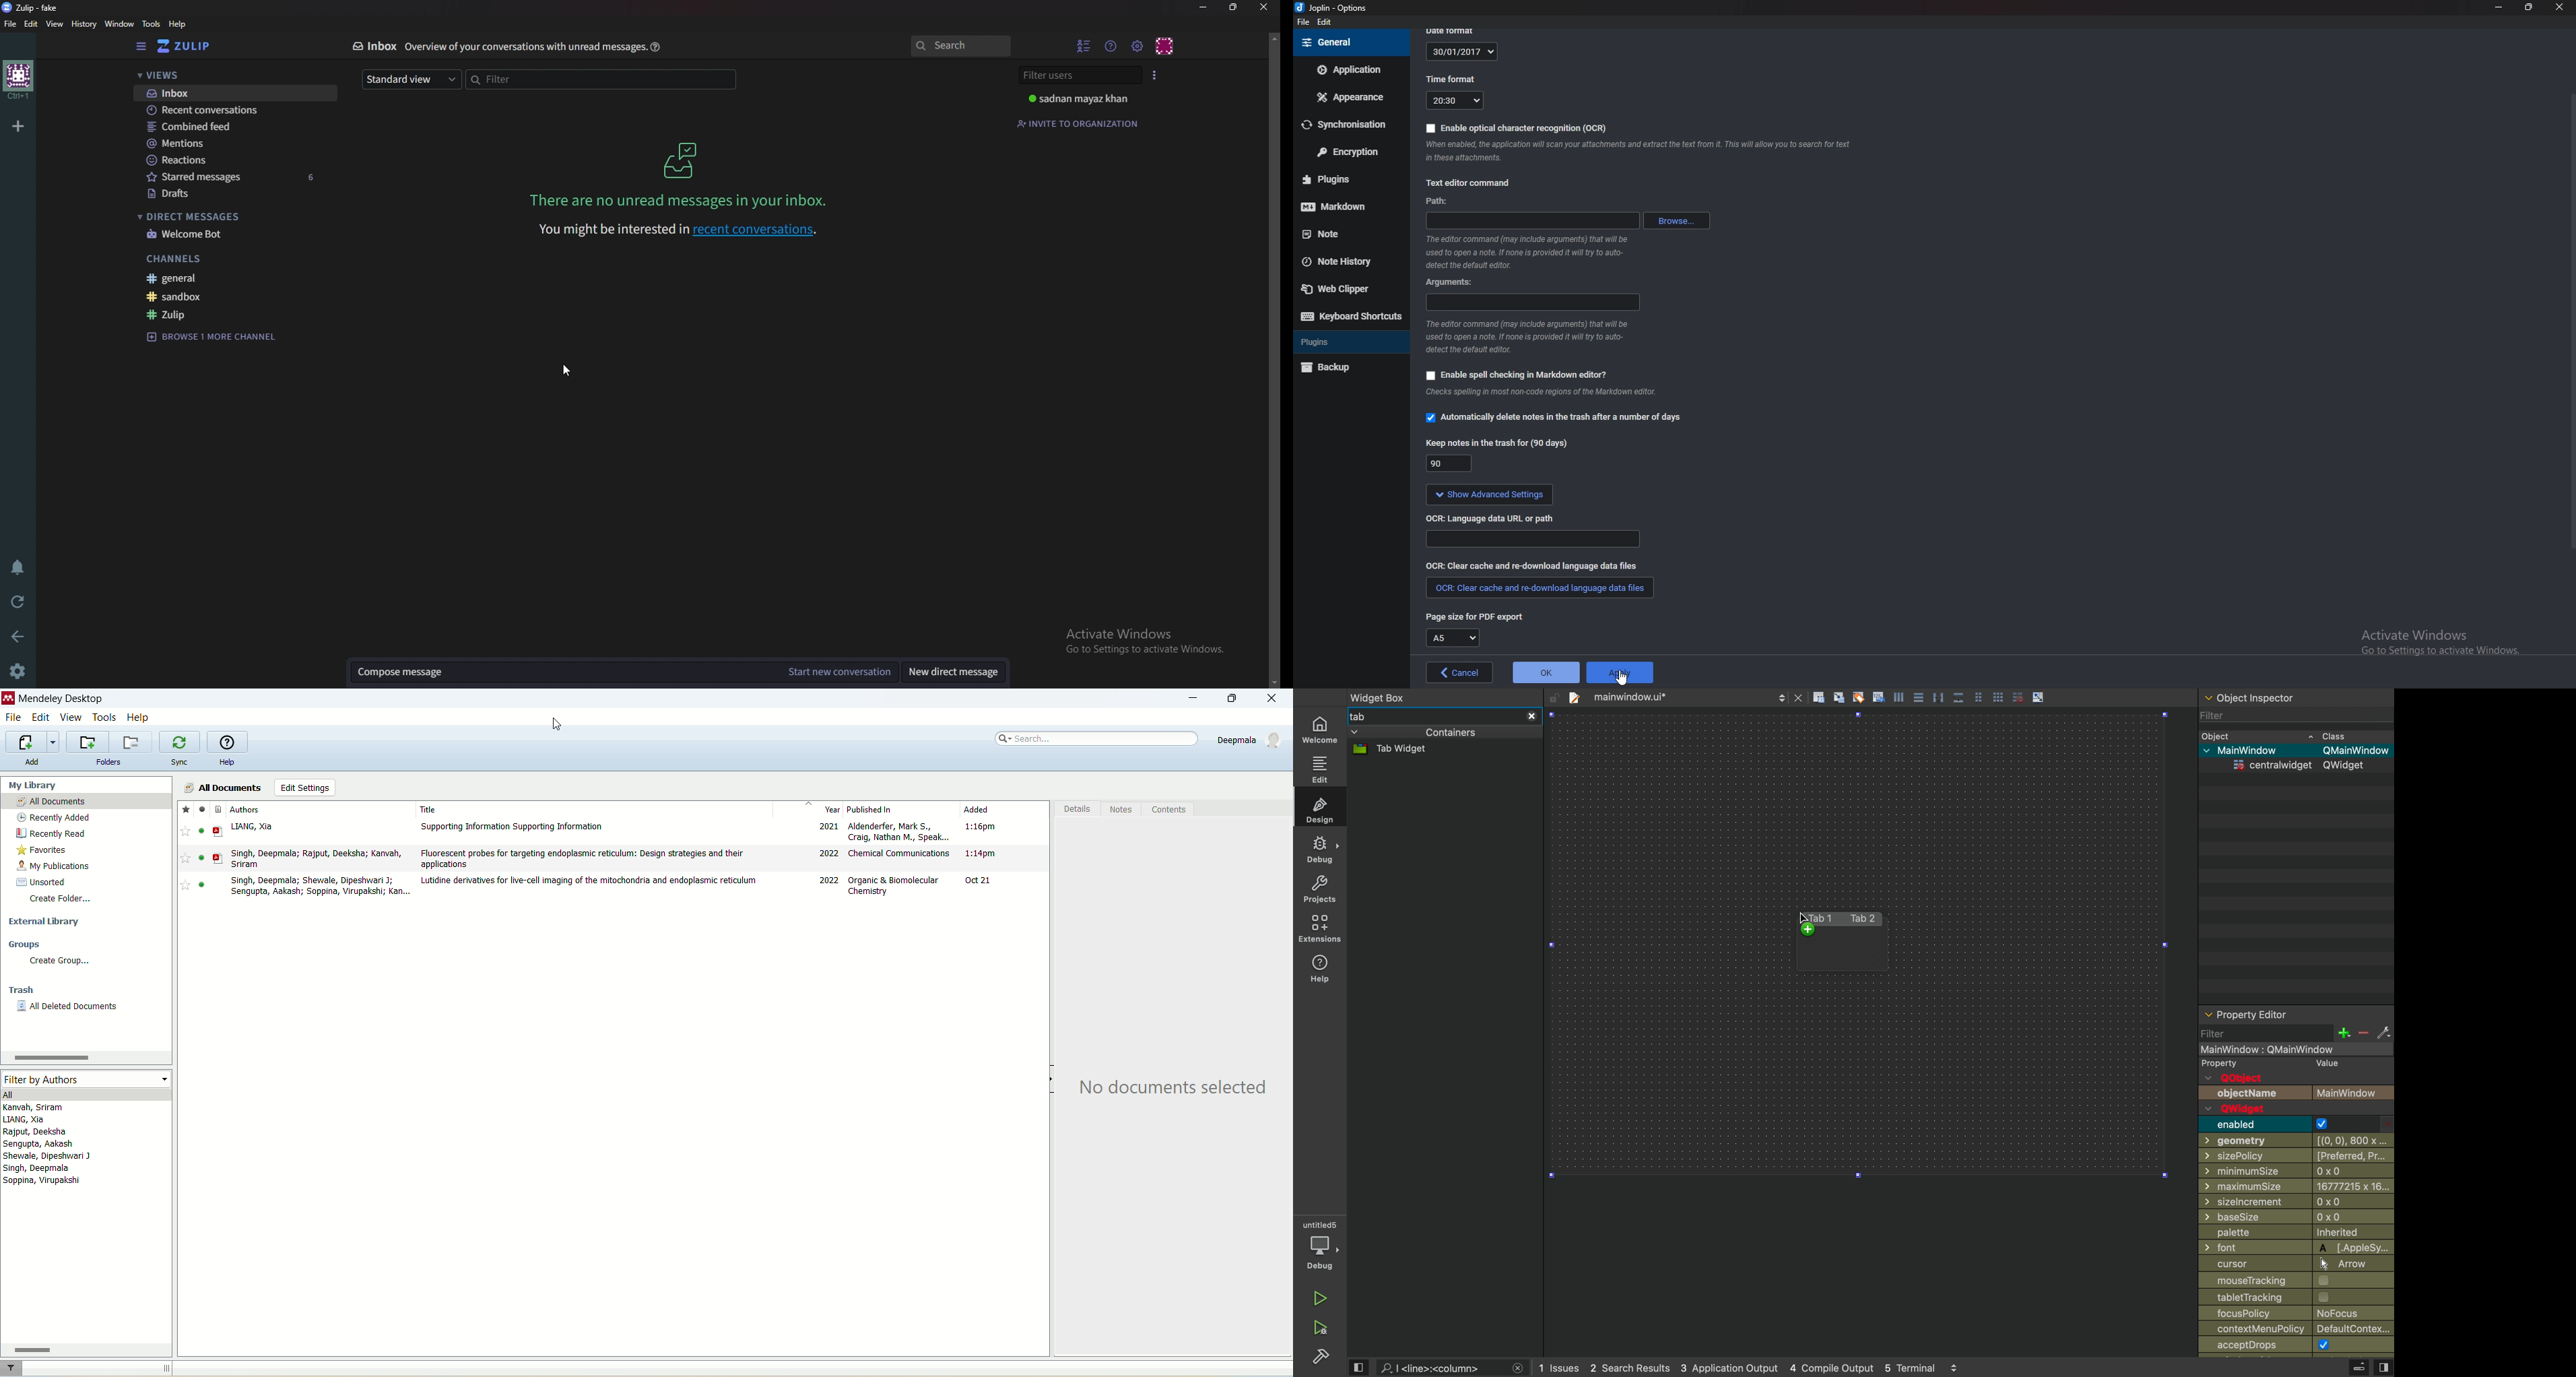 This screenshot has width=2576, height=1400. What do you see at coordinates (243, 193) in the screenshot?
I see `Drafts` at bounding box center [243, 193].